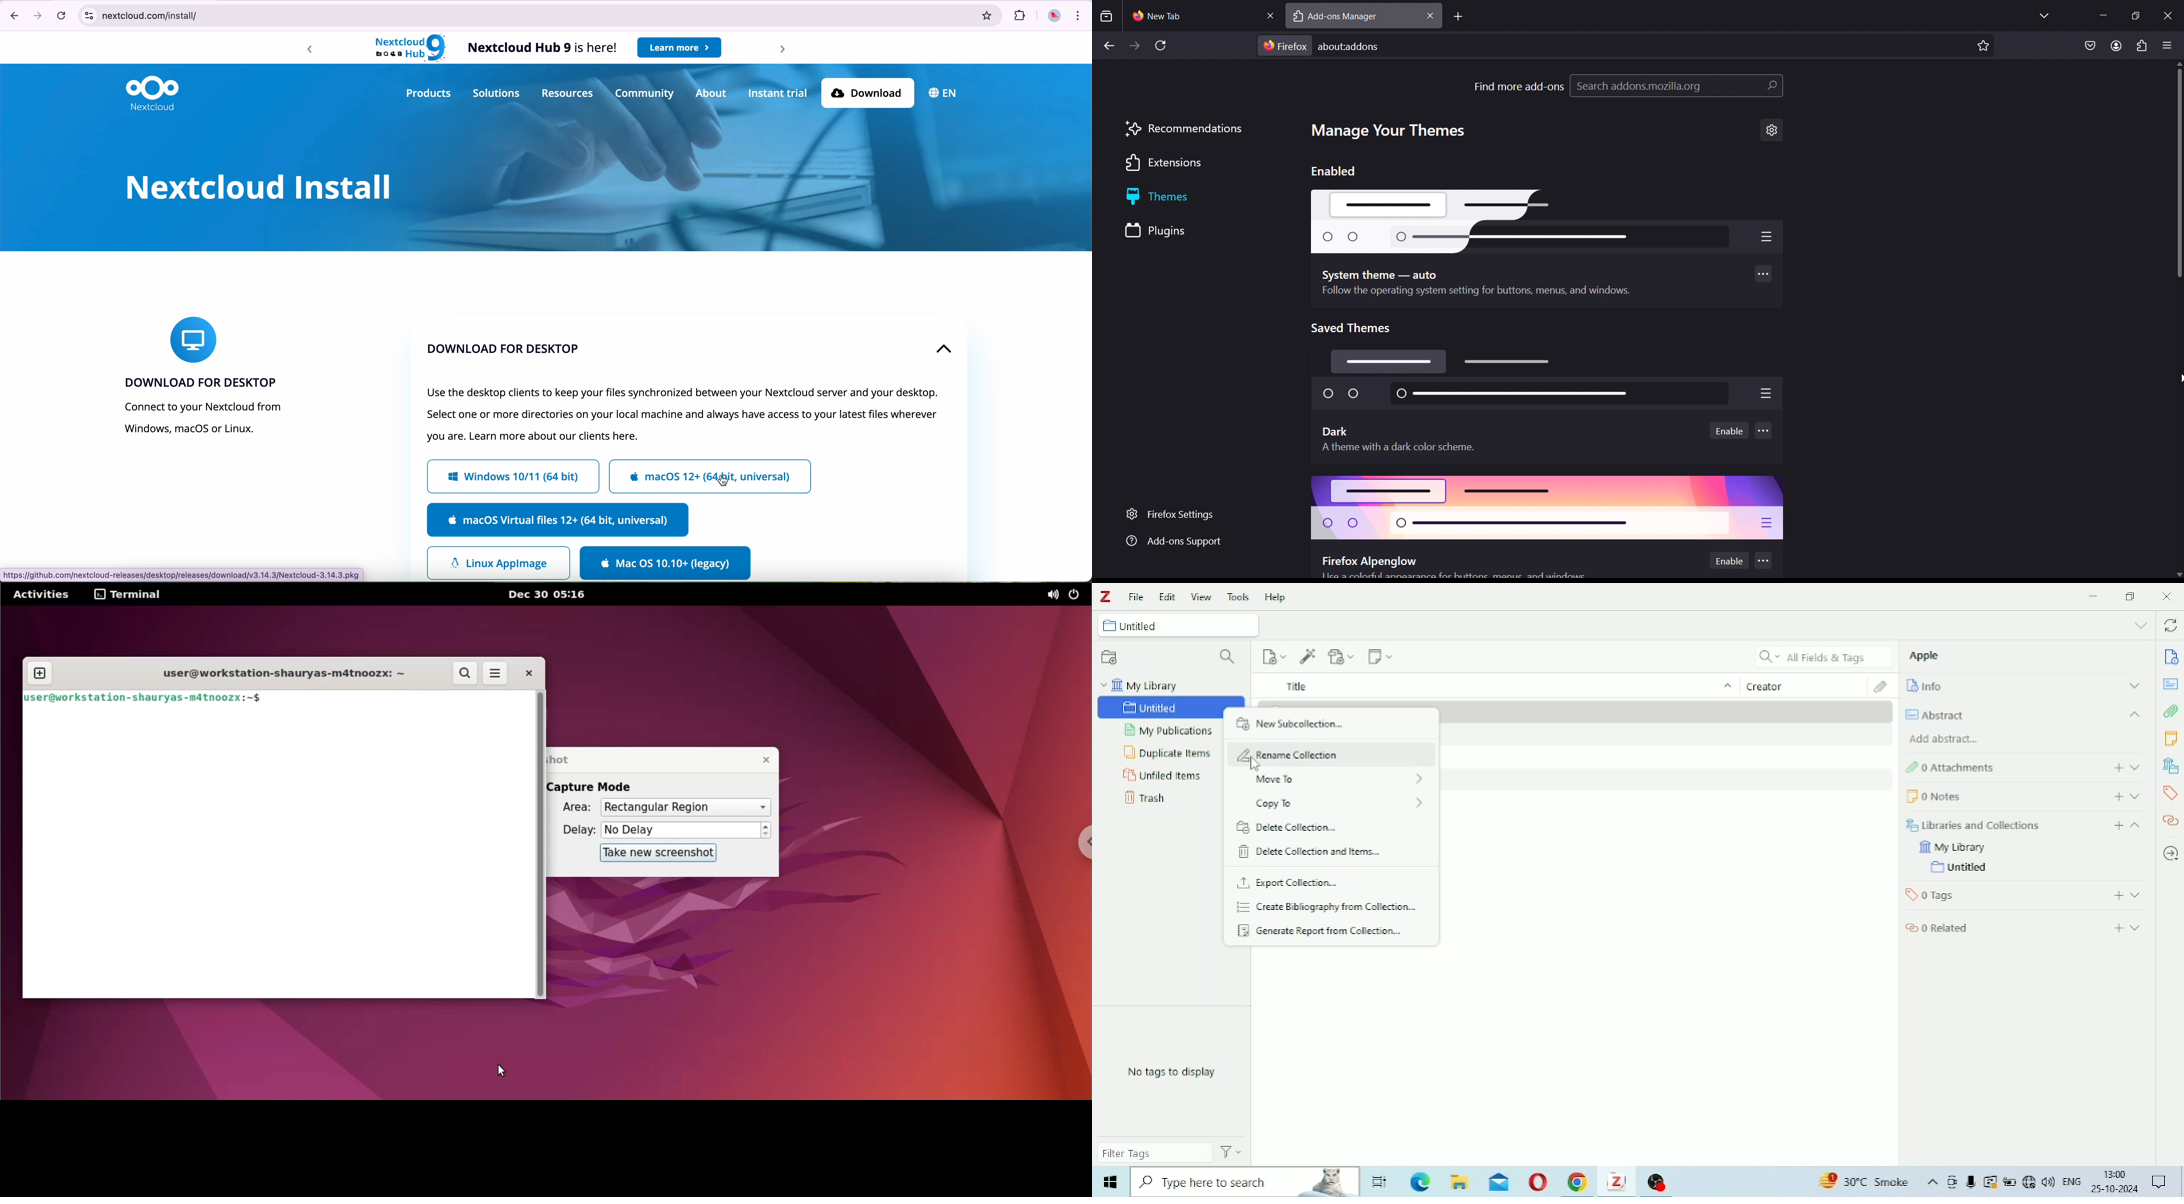 The width and height of the screenshot is (2184, 1204). What do you see at coordinates (1167, 751) in the screenshot?
I see `Duplicate Items` at bounding box center [1167, 751].